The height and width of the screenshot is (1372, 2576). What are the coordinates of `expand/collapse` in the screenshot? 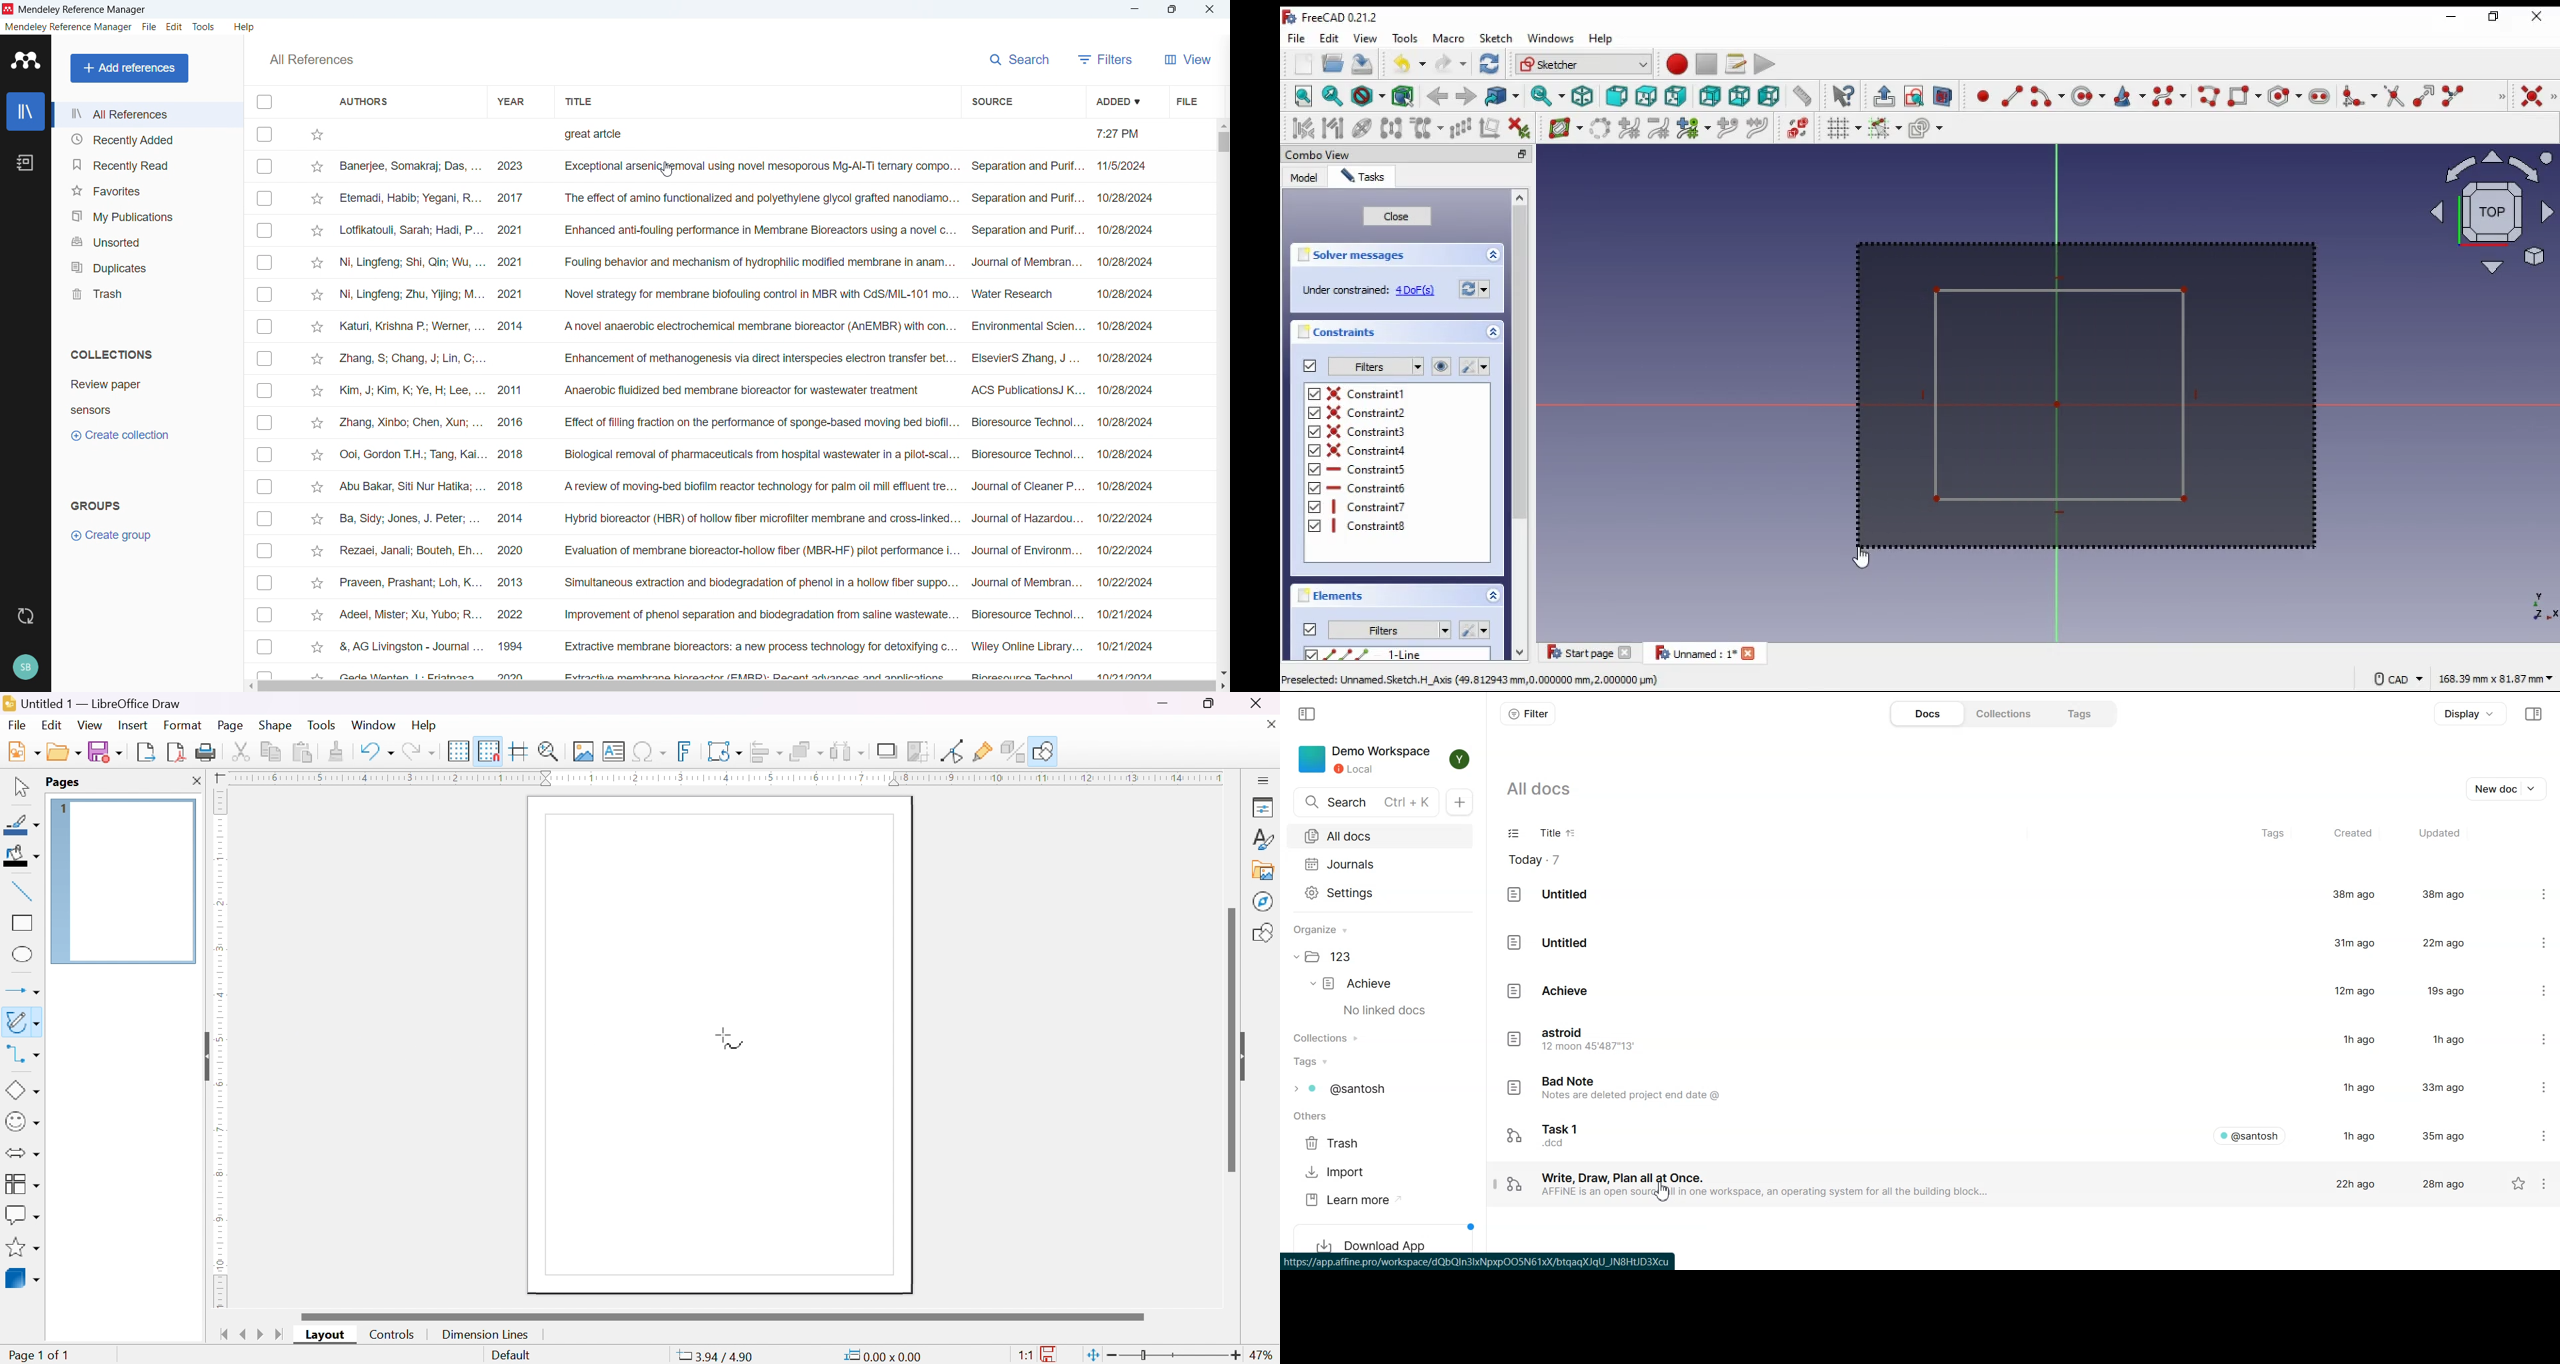 It's located at (1494, 332).